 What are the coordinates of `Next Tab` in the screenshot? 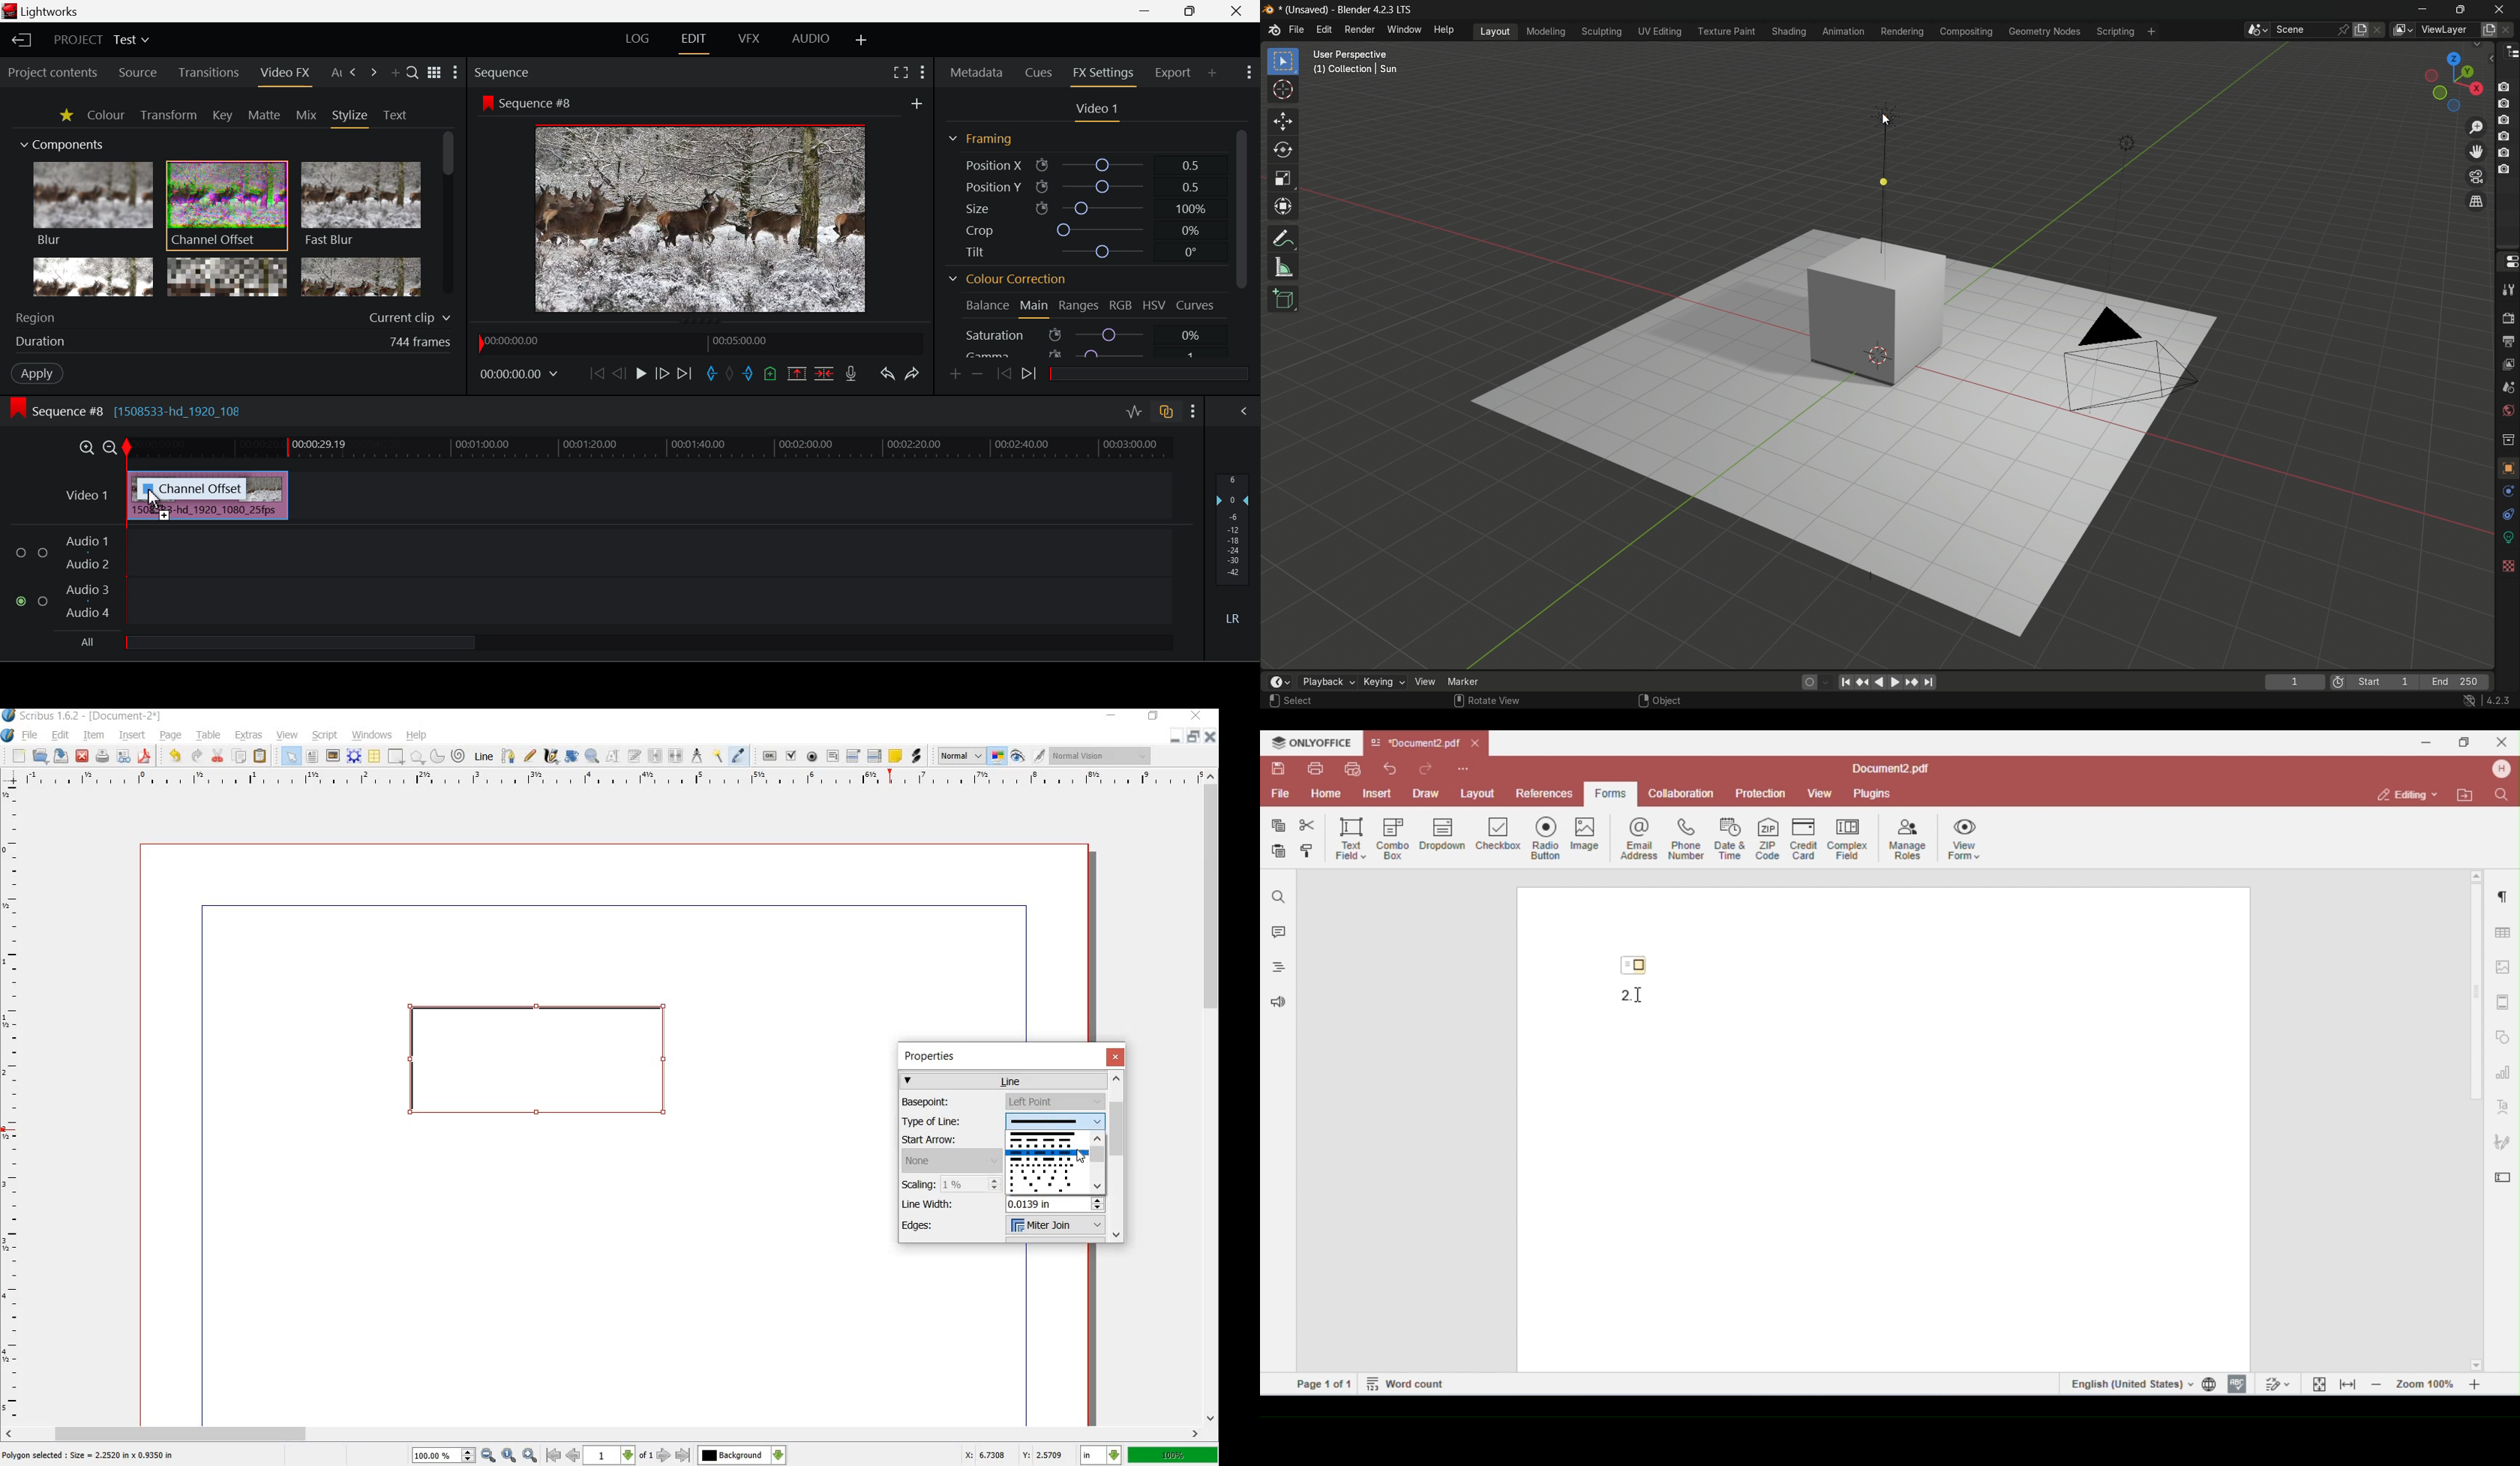 It's located at (354, 73).